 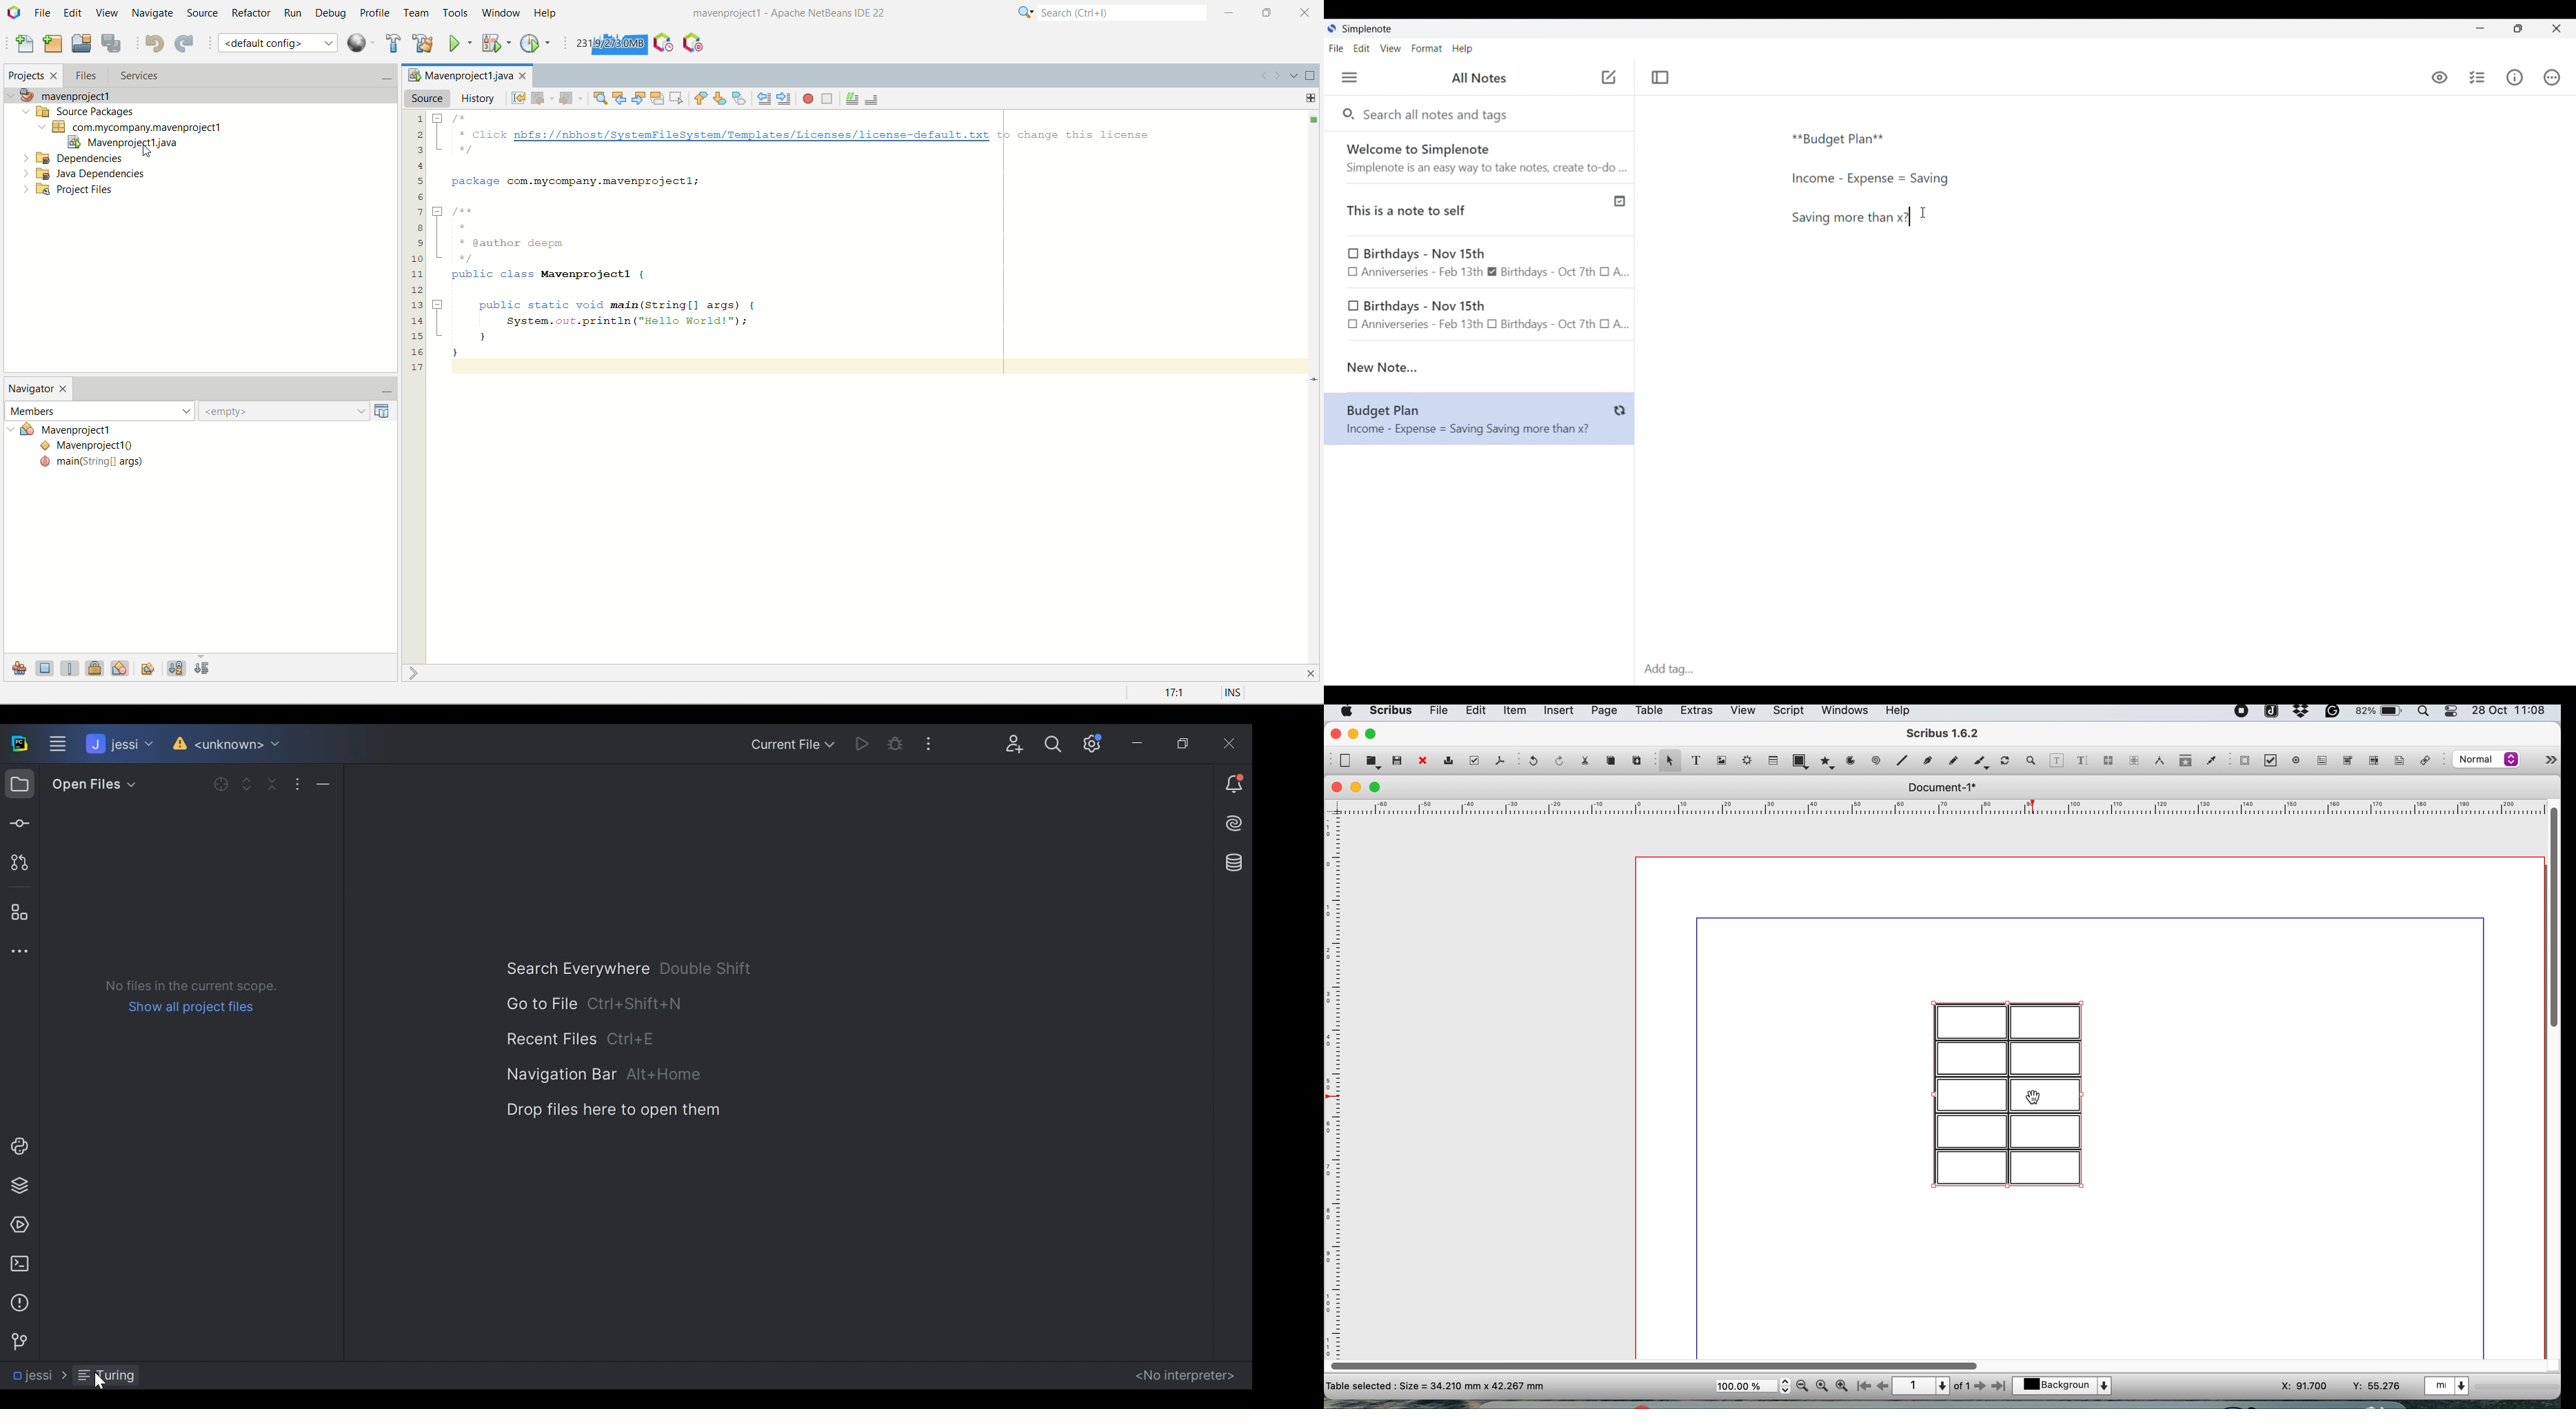 What do you see at coordinates (1720, 761) in the screenshot?
I see `image frame` at bounding box center [1720, 761].